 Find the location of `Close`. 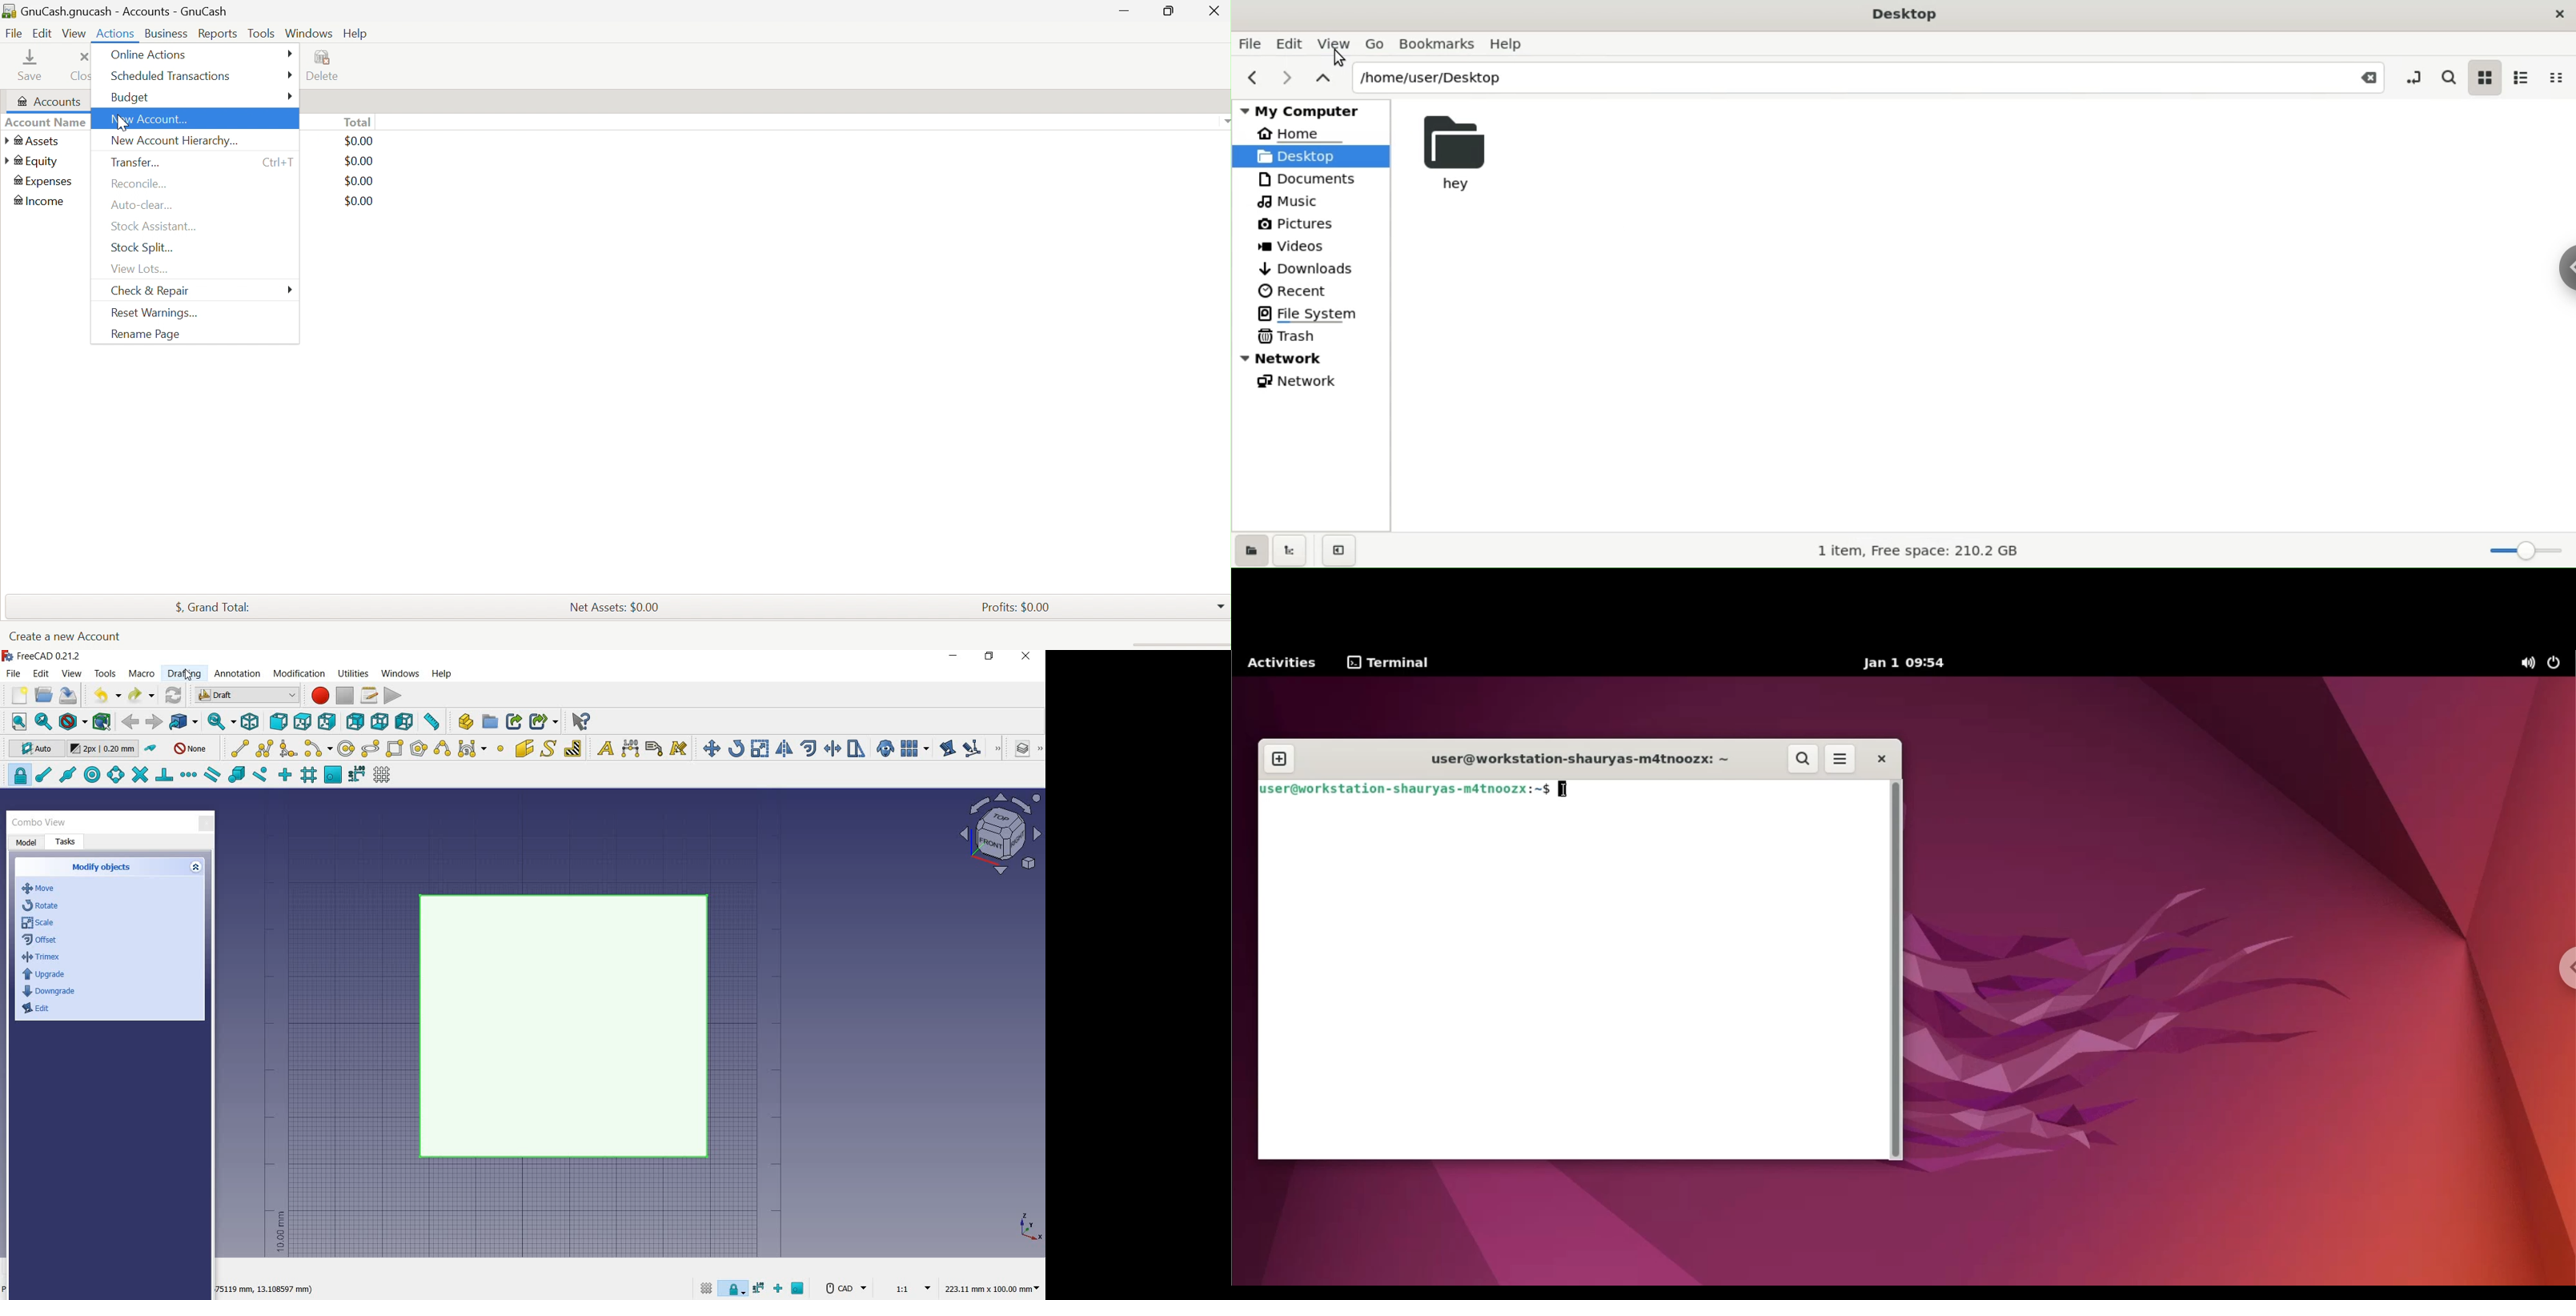

Close is located at coordinates (80, 67).